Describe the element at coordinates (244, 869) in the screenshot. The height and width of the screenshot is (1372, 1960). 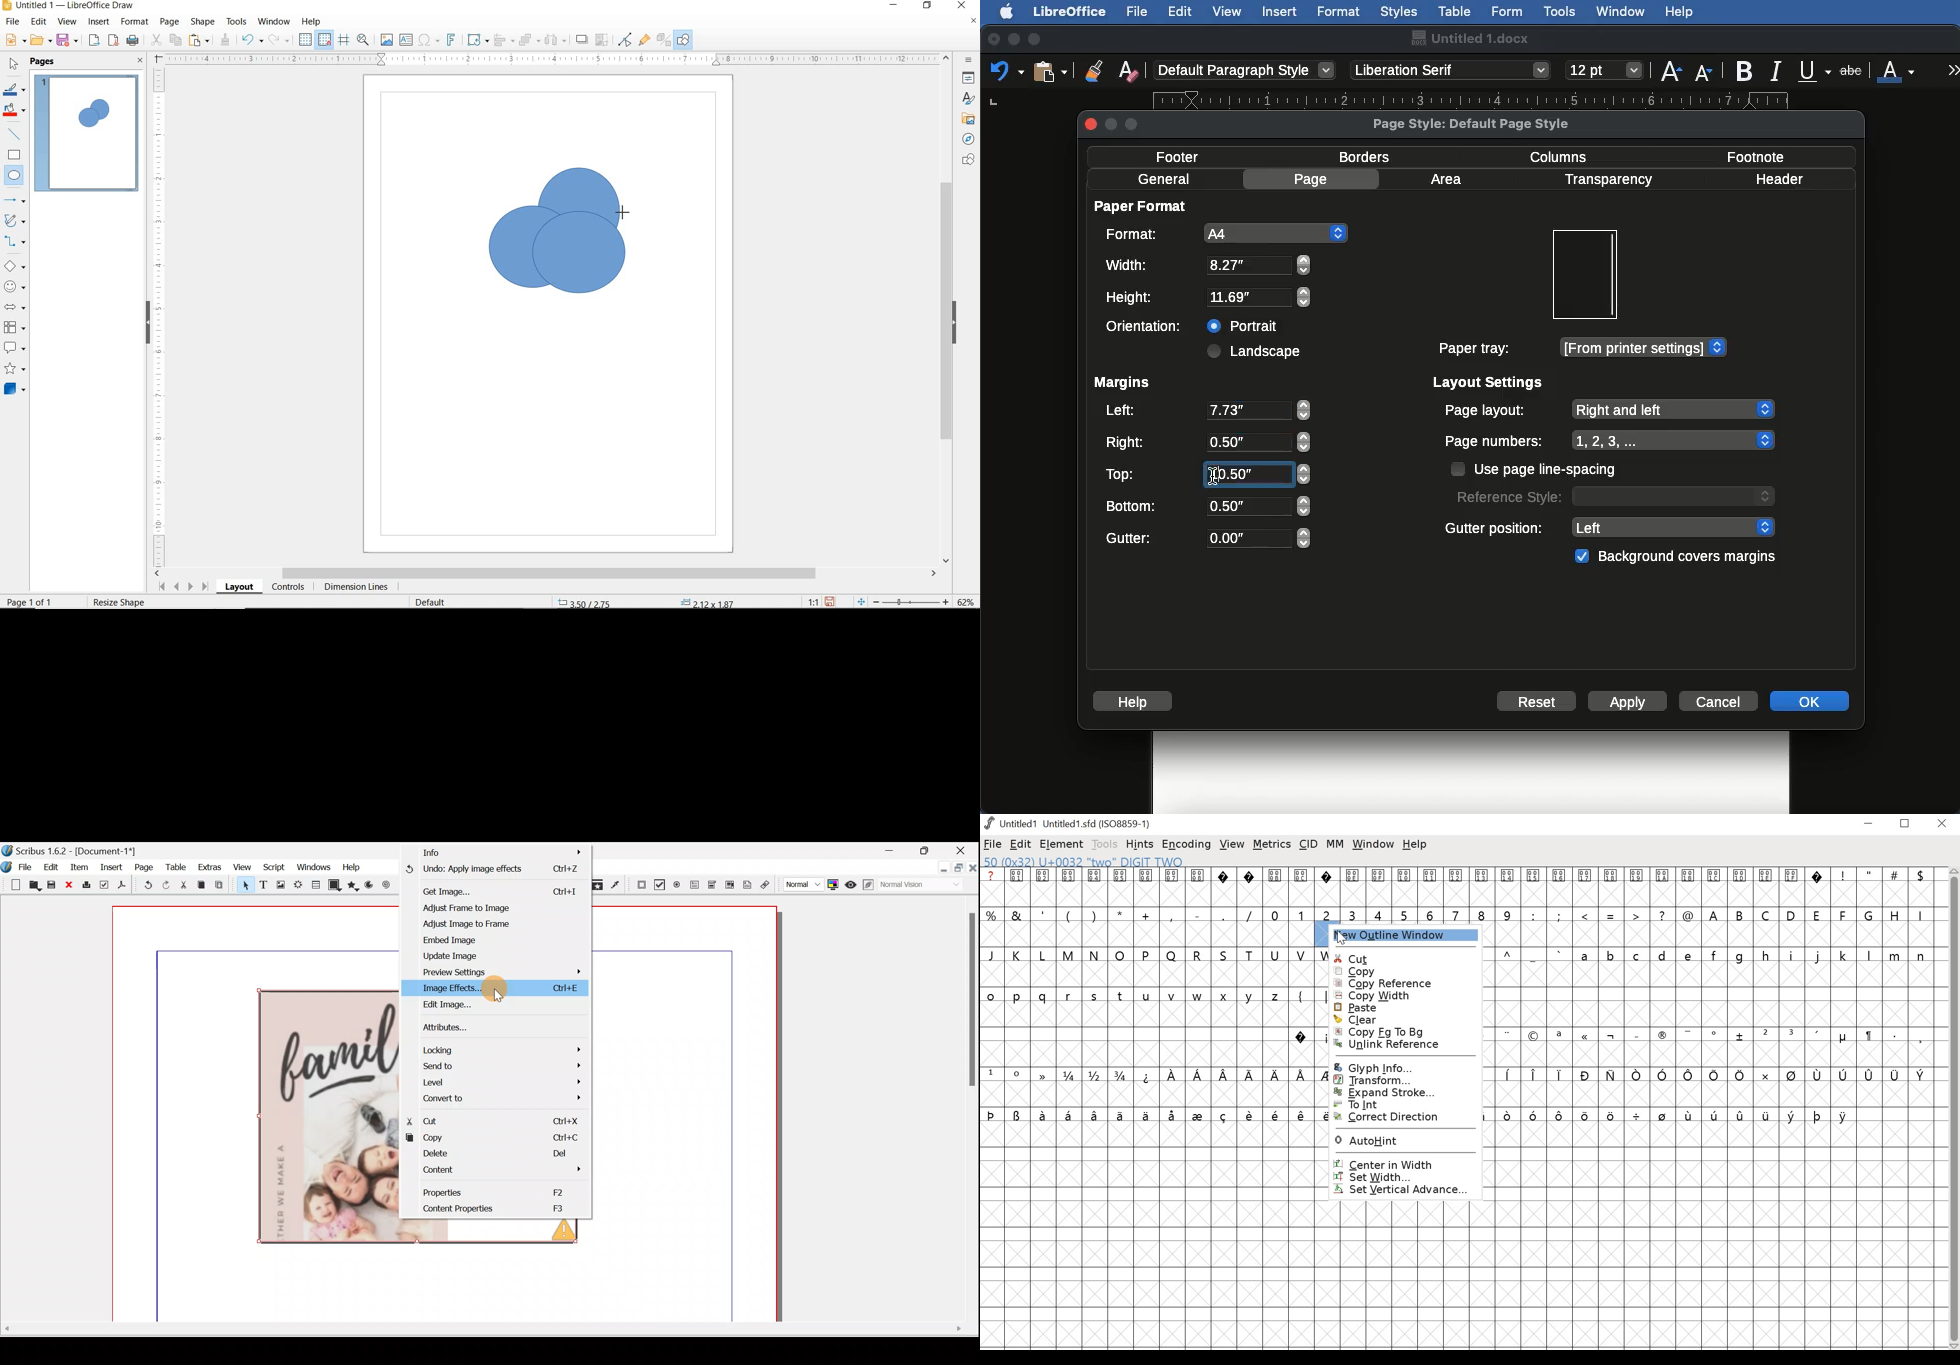
I see `View` at that location.